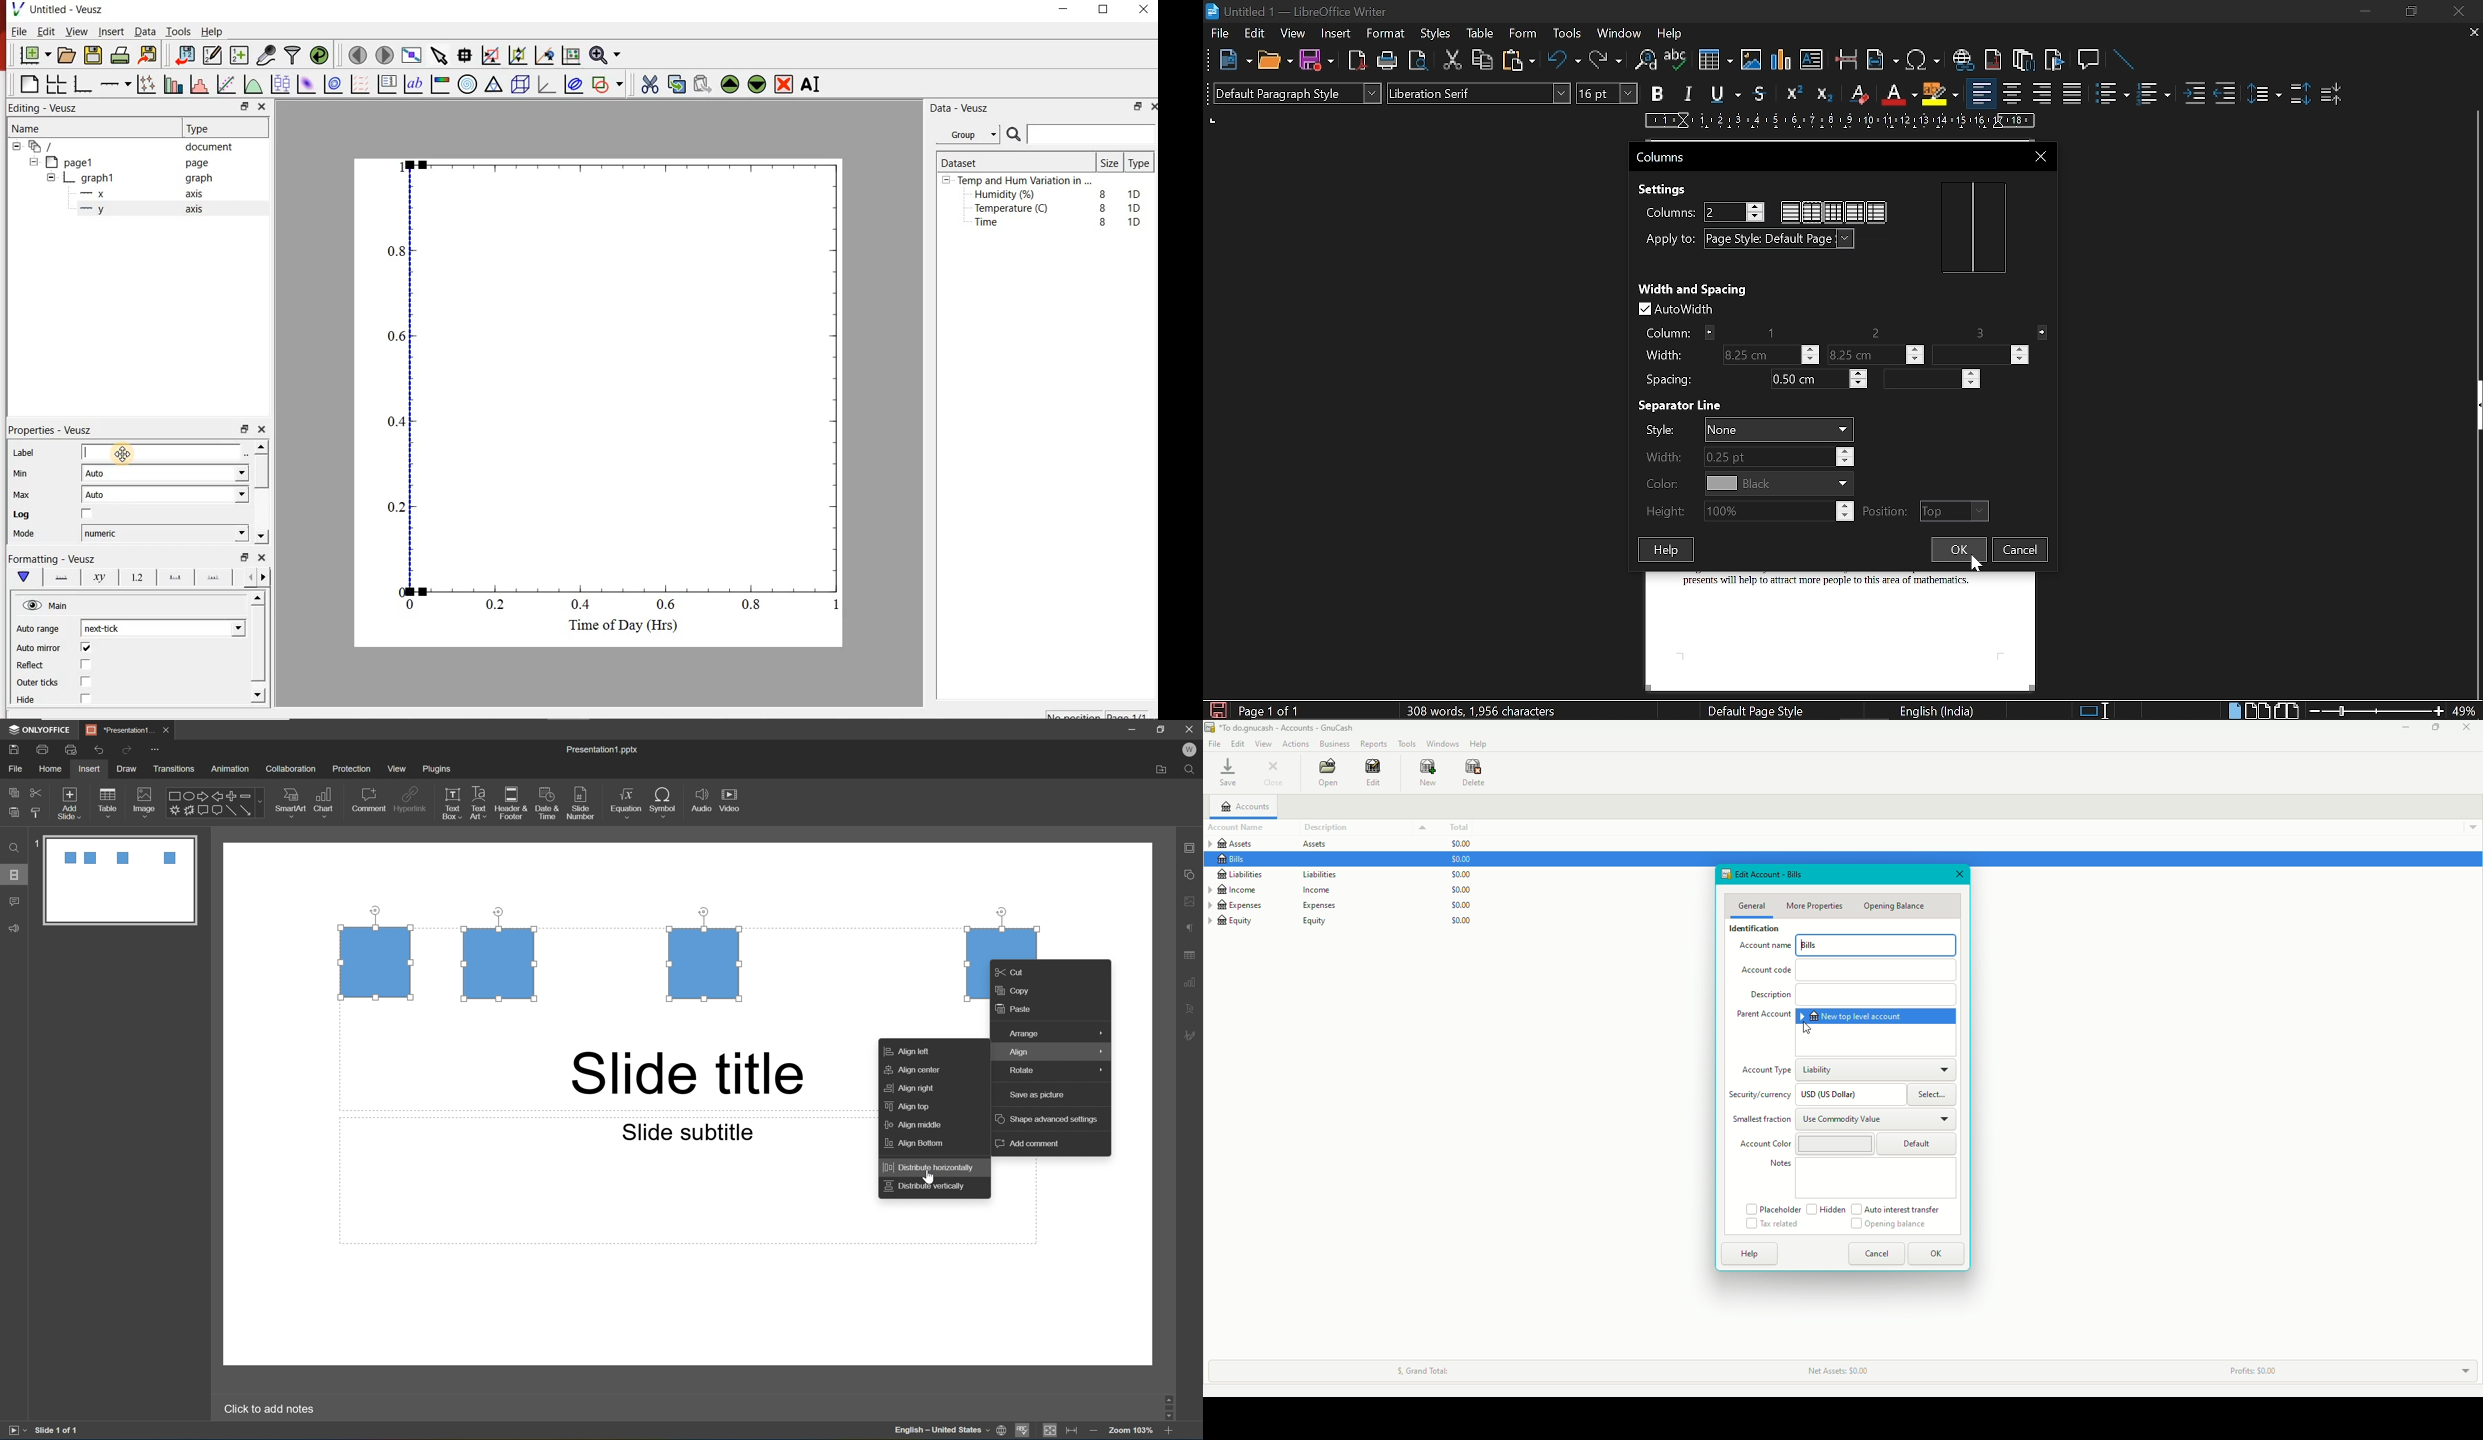 This screenshot has height=1456, width=2492. Describe the element at coordinates (1519, 61) in the screenshot. I see `Paste` at that location.